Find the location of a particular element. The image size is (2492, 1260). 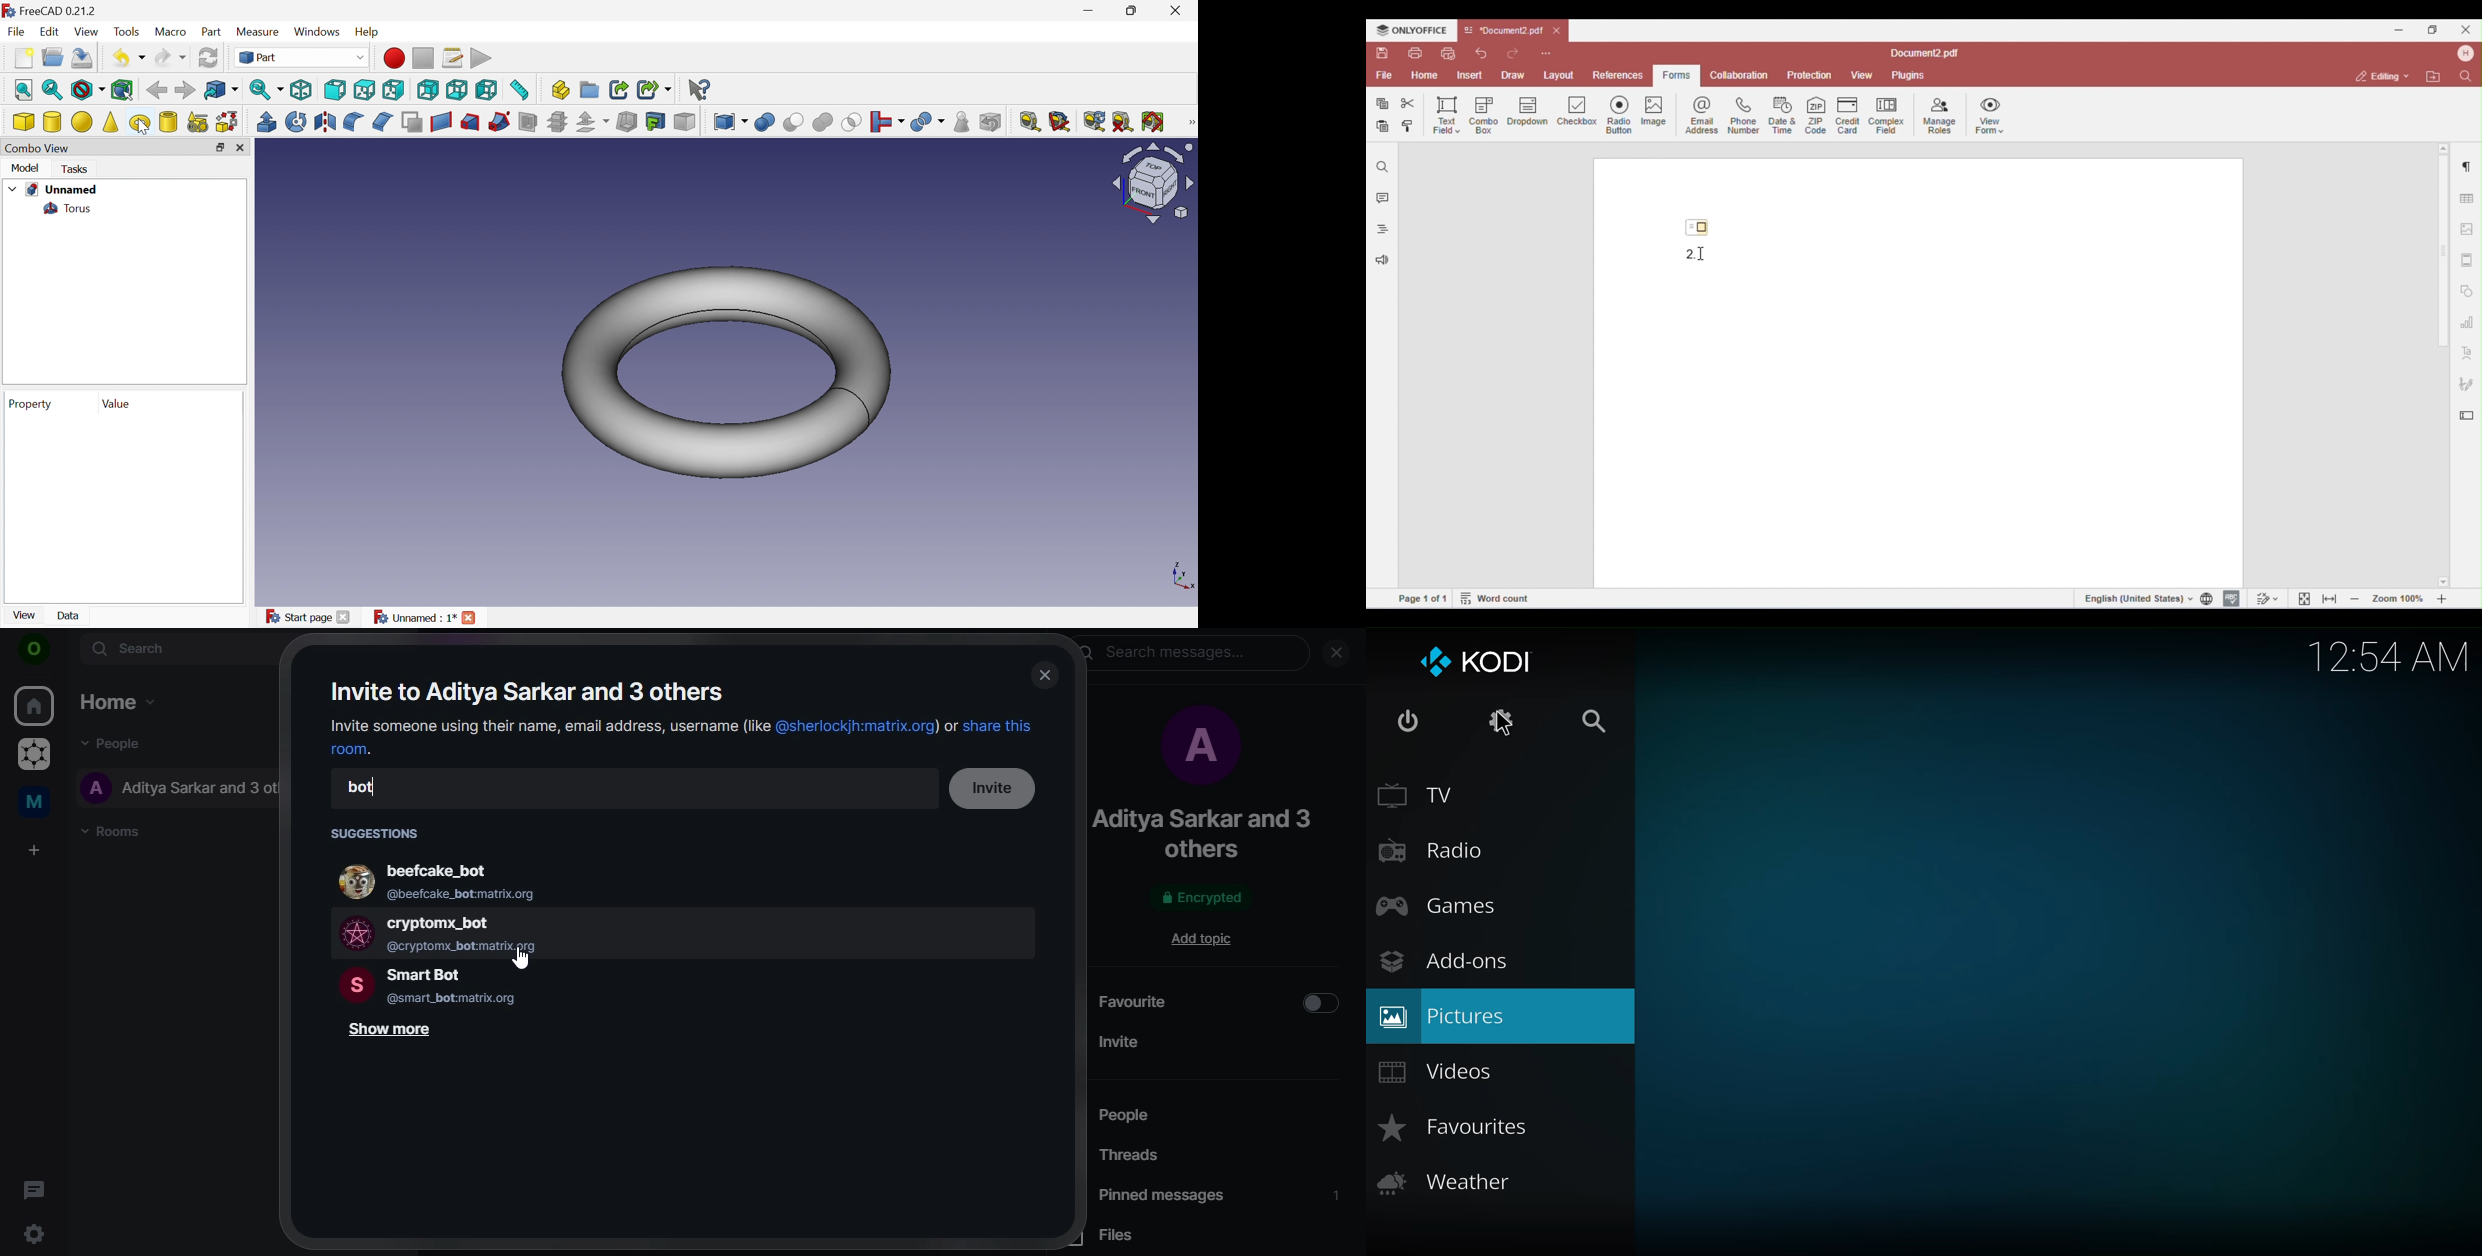

Close is located at coordinates (240, 148).